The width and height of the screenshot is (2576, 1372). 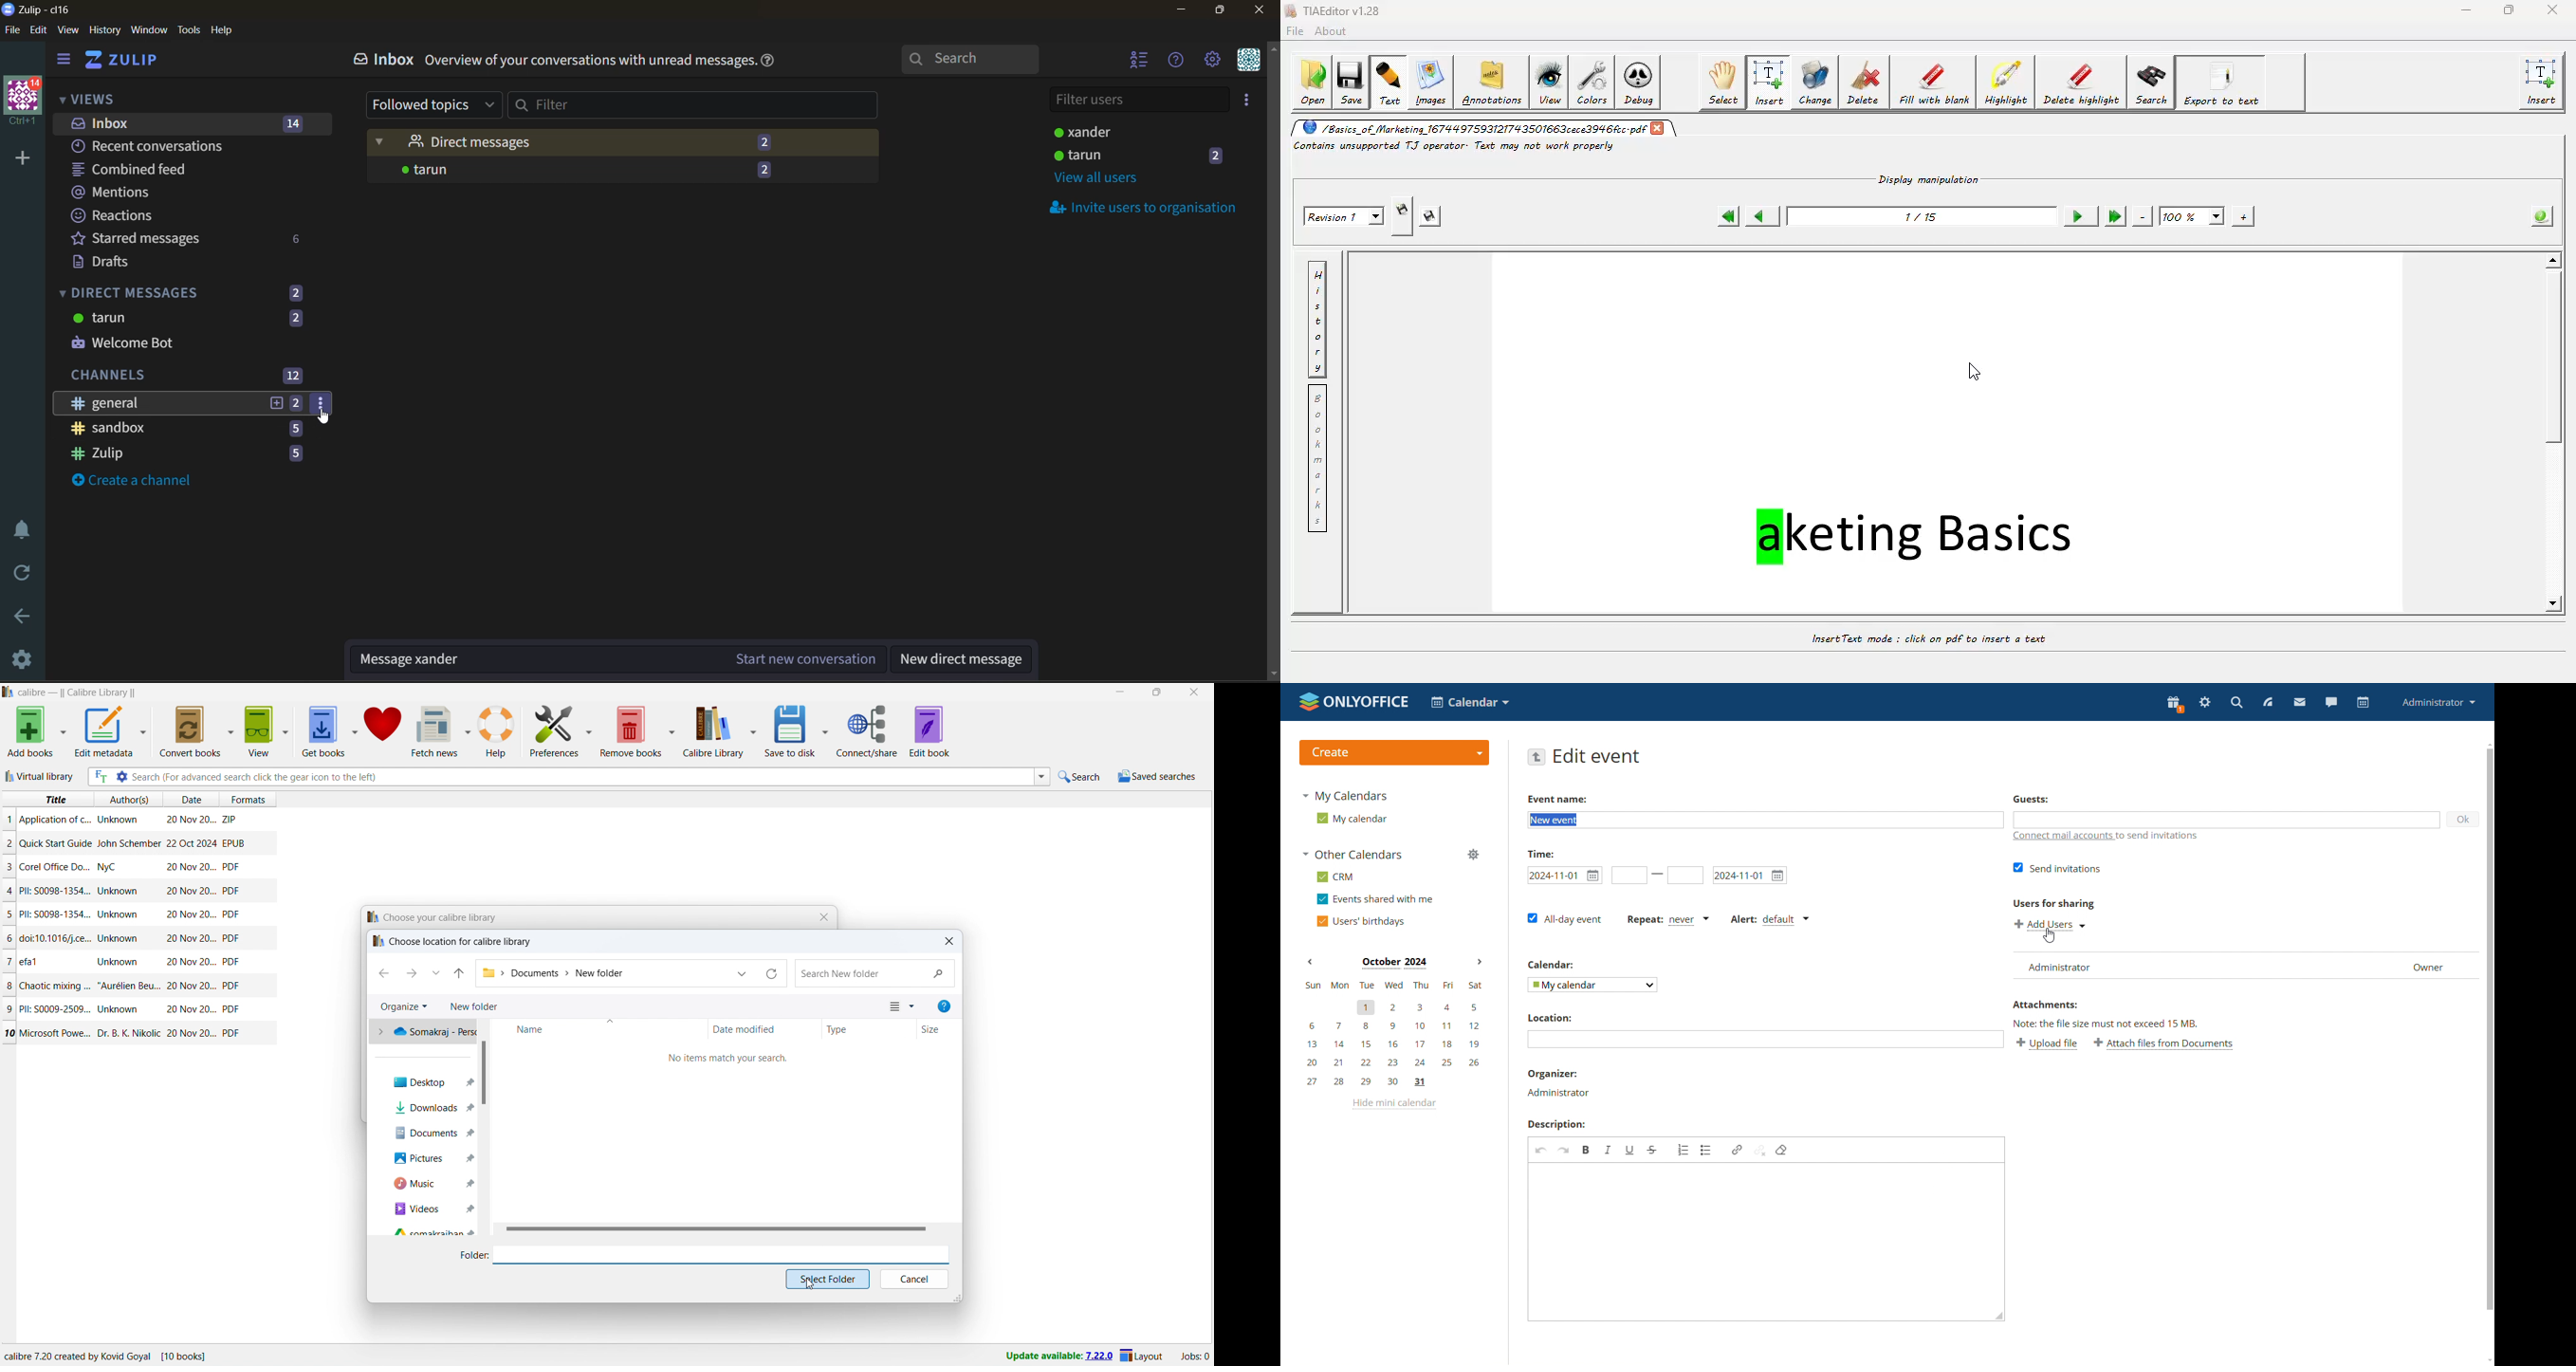 I want to click on PDF, so click(x=231, y=938).